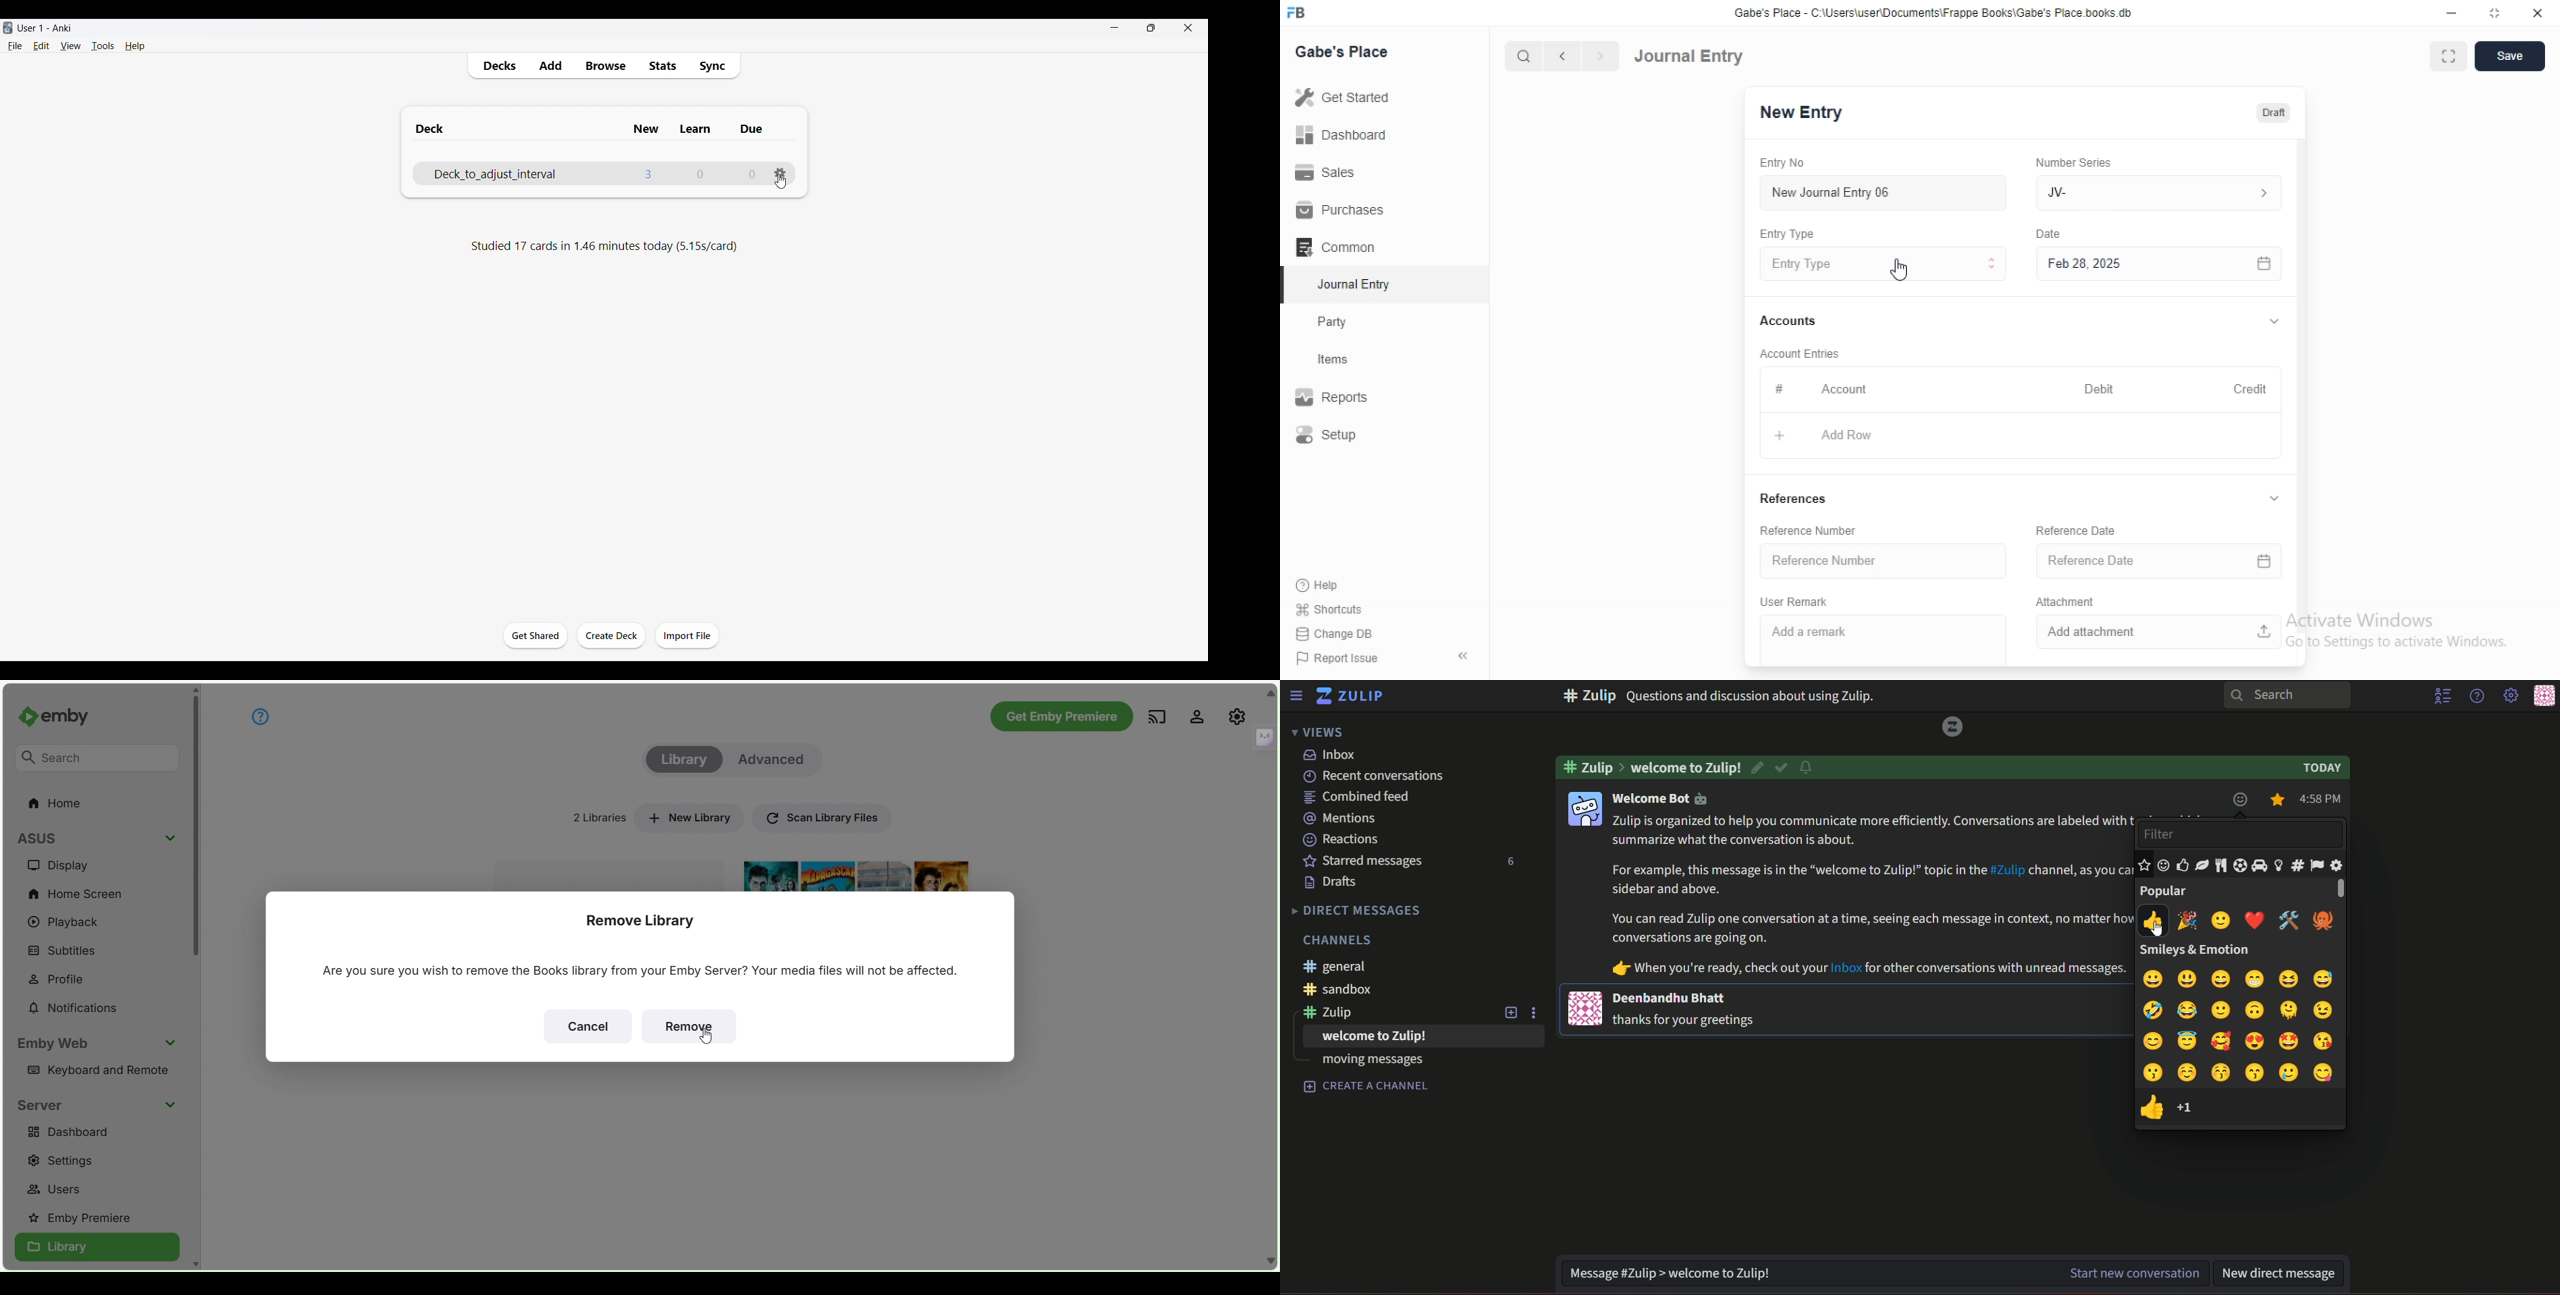 Image resolution: width=2576 pixels, height=1316 pixels. What do you see at coordinates (1299, 696) in the screenshot?
I see `menu` at bounding box center [1299, 696].